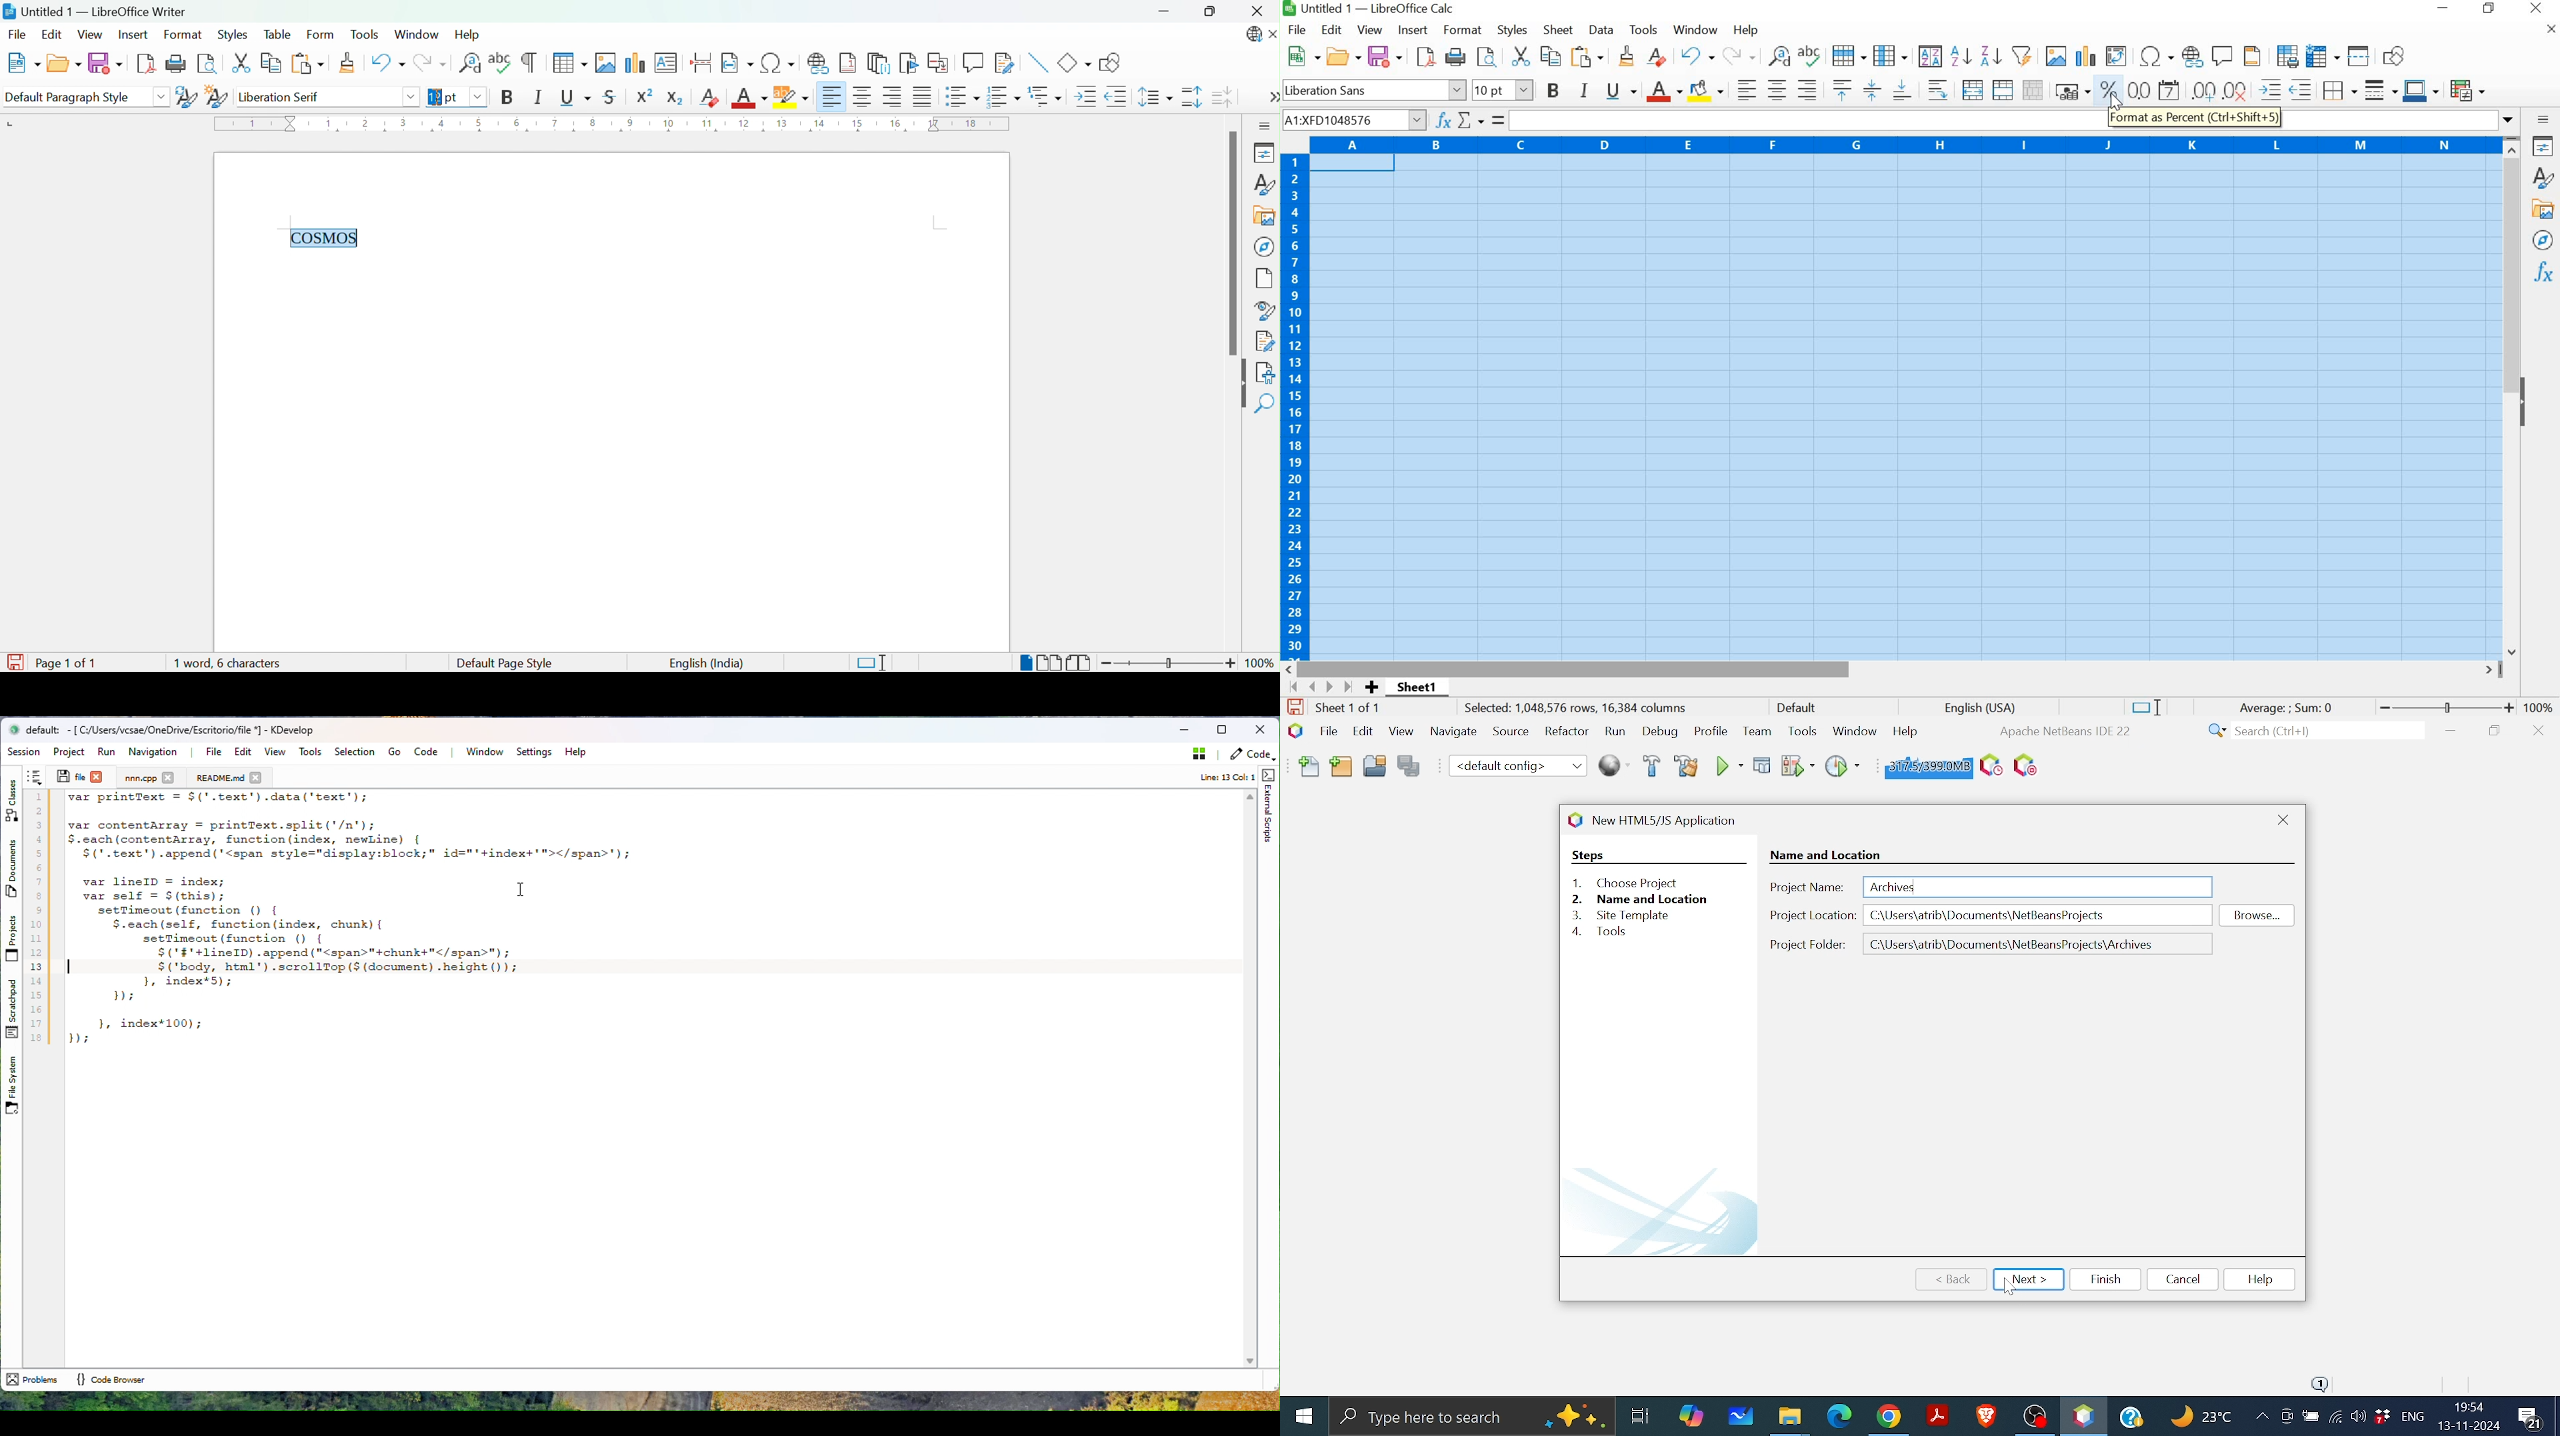 This screenshot has height=1456, width=2576. Describe the element at coordinates (1083, 97) in the screenshot. I see `Increase Indent` at that location.